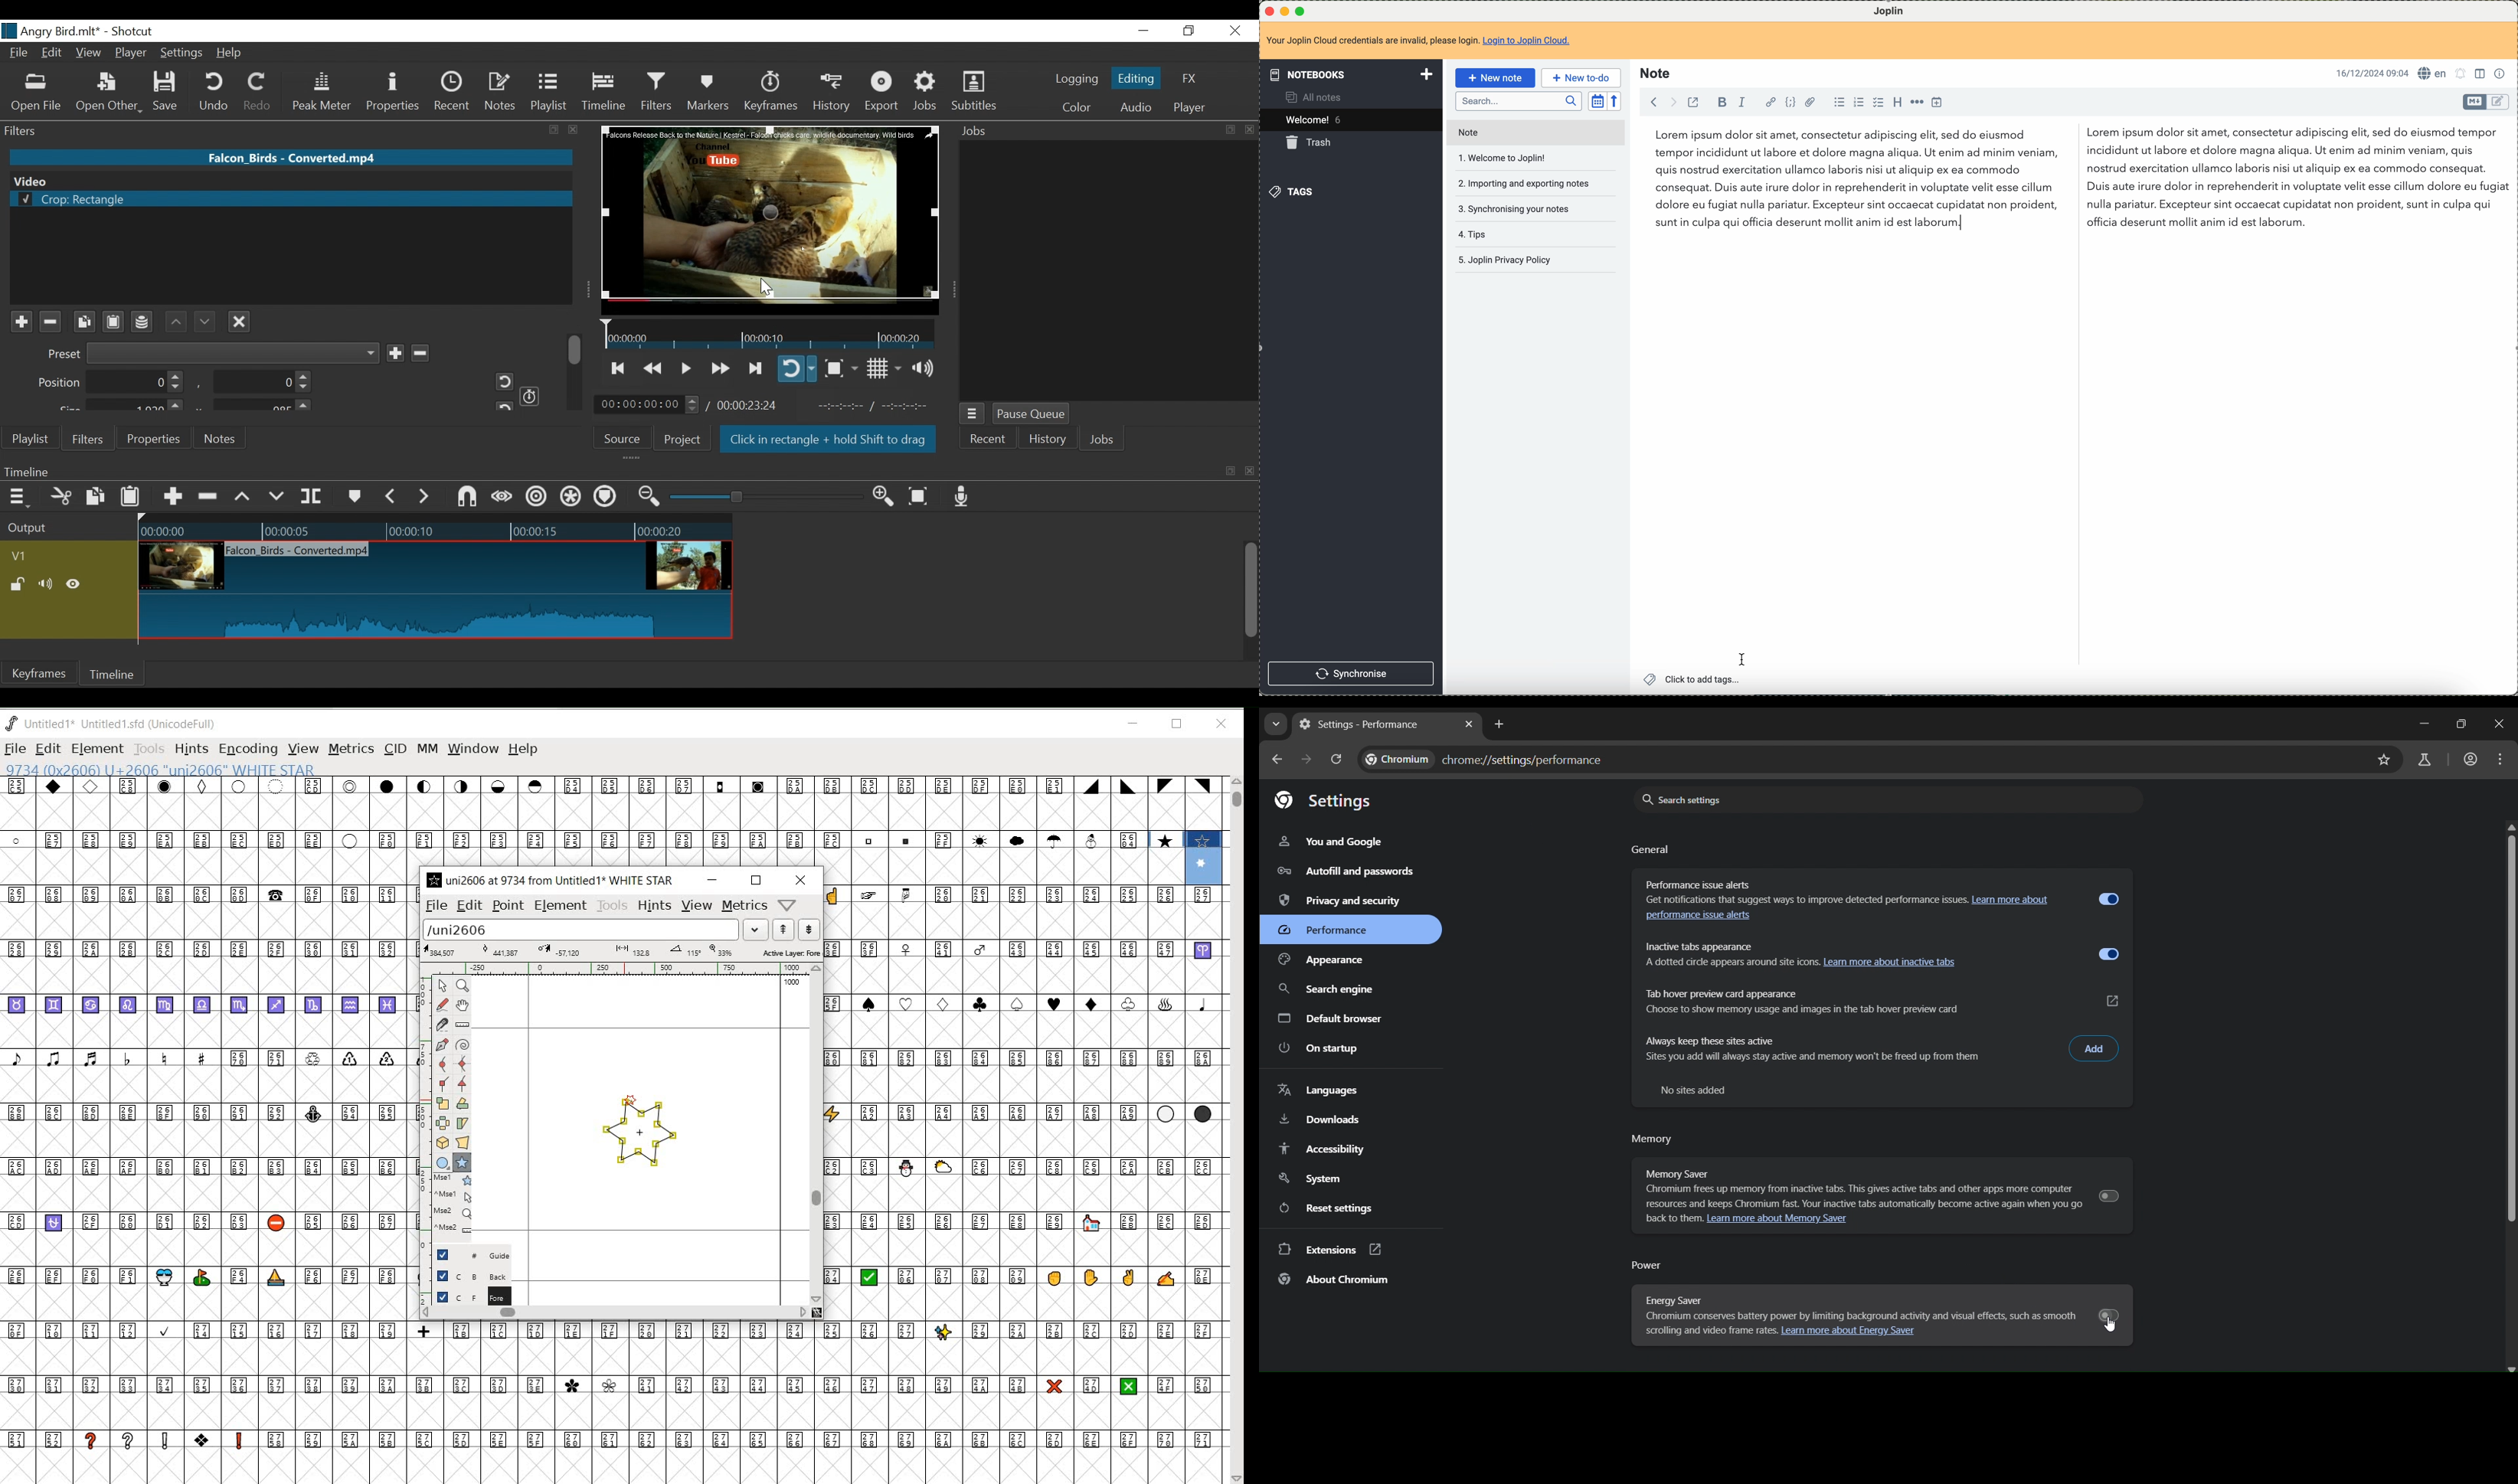 The width and height of the screenshot is (2520, 1484). Describe the element at coordinates (2462, 73) in the screenshot. I see `set notifications` at that location.